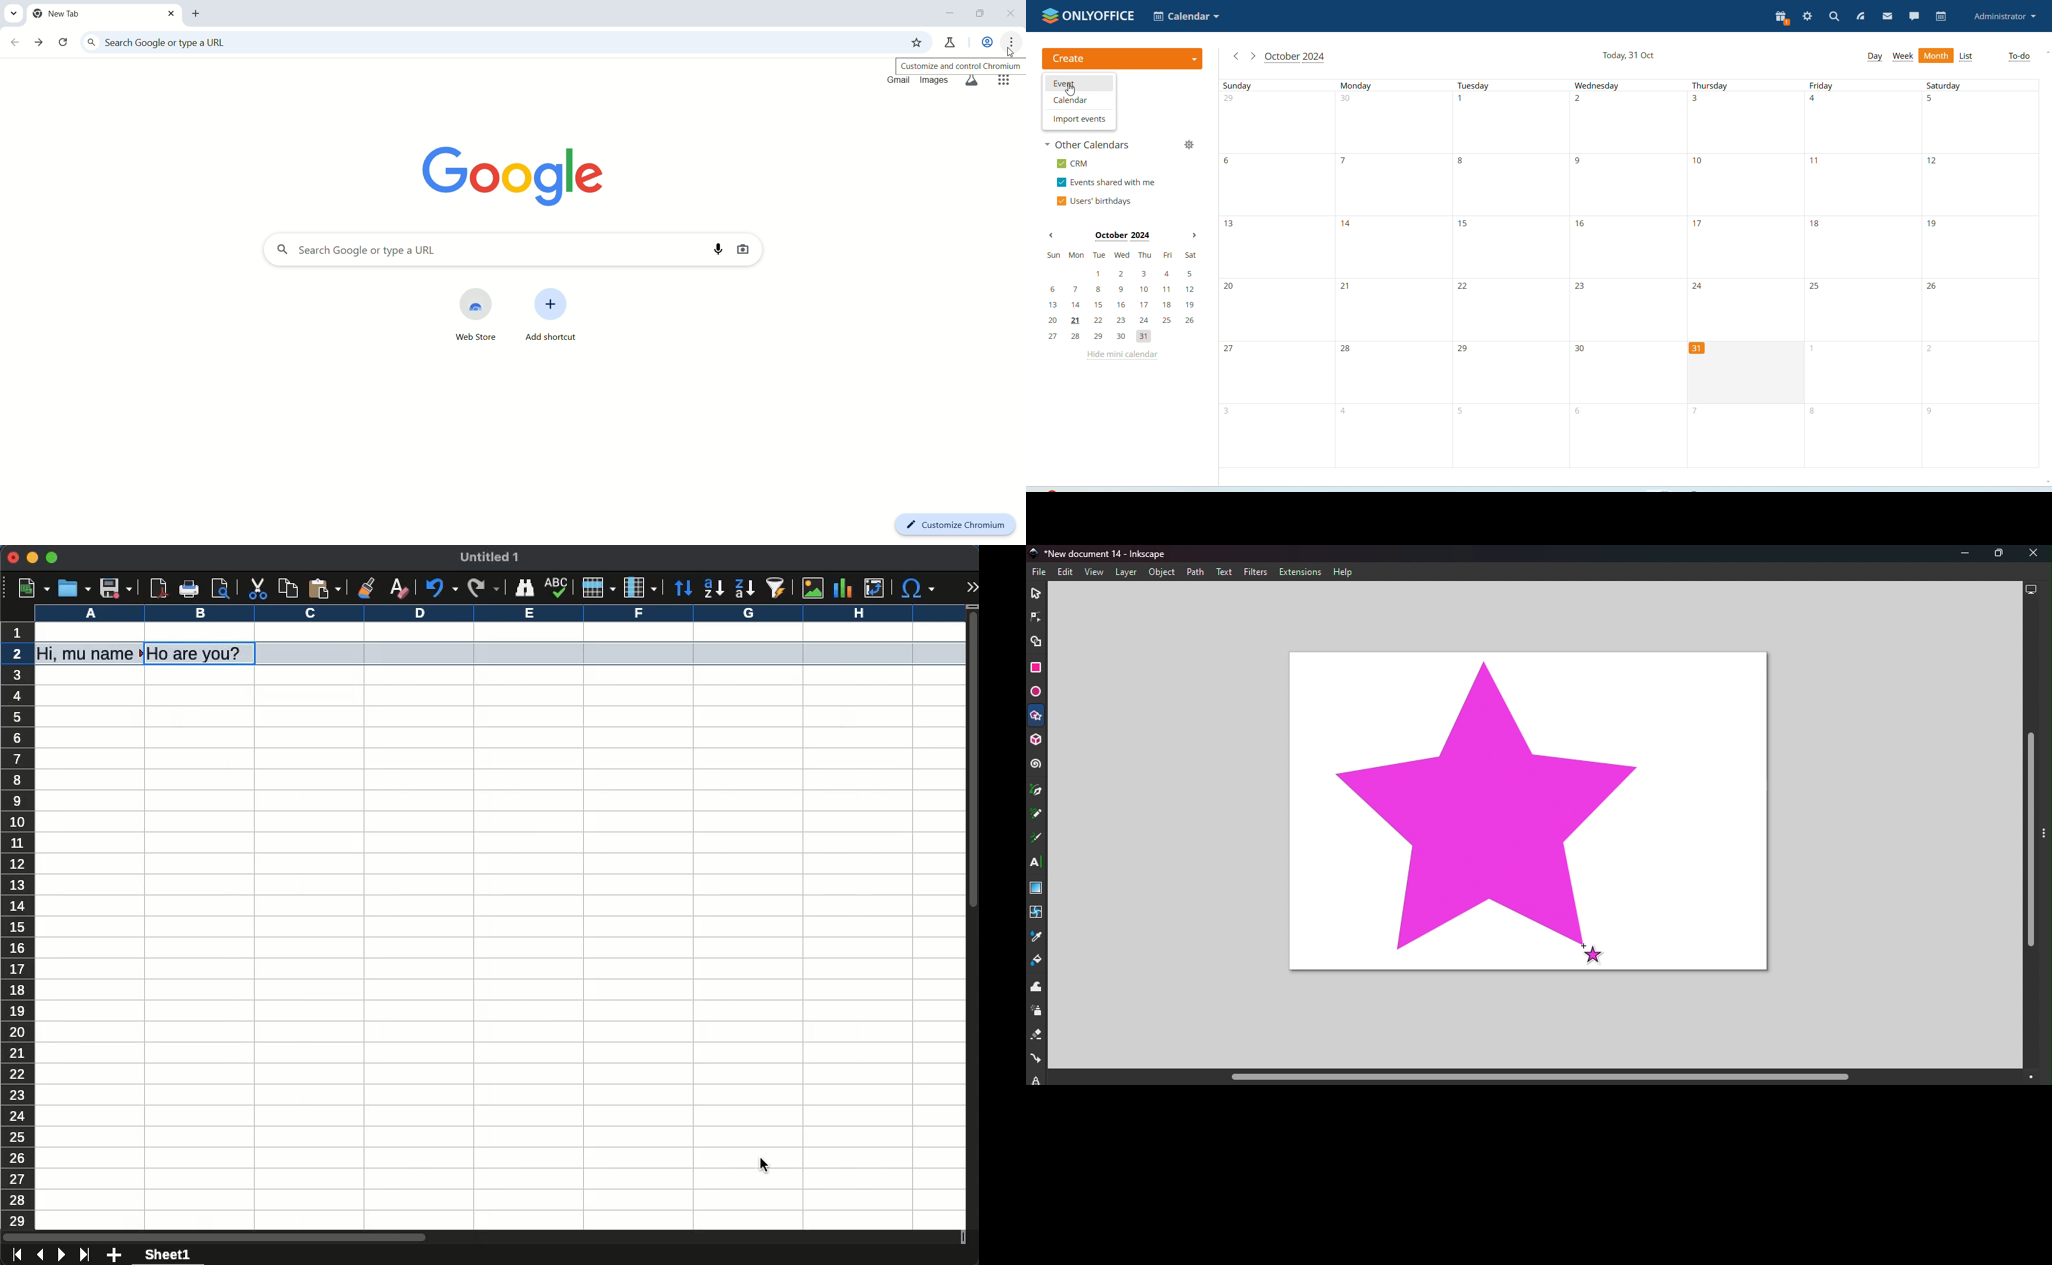 The image size is (2072, 1288). What do you see at coordinates (15, 43) in the screenshot?
I see `go back` at bounding box center [15, 43].